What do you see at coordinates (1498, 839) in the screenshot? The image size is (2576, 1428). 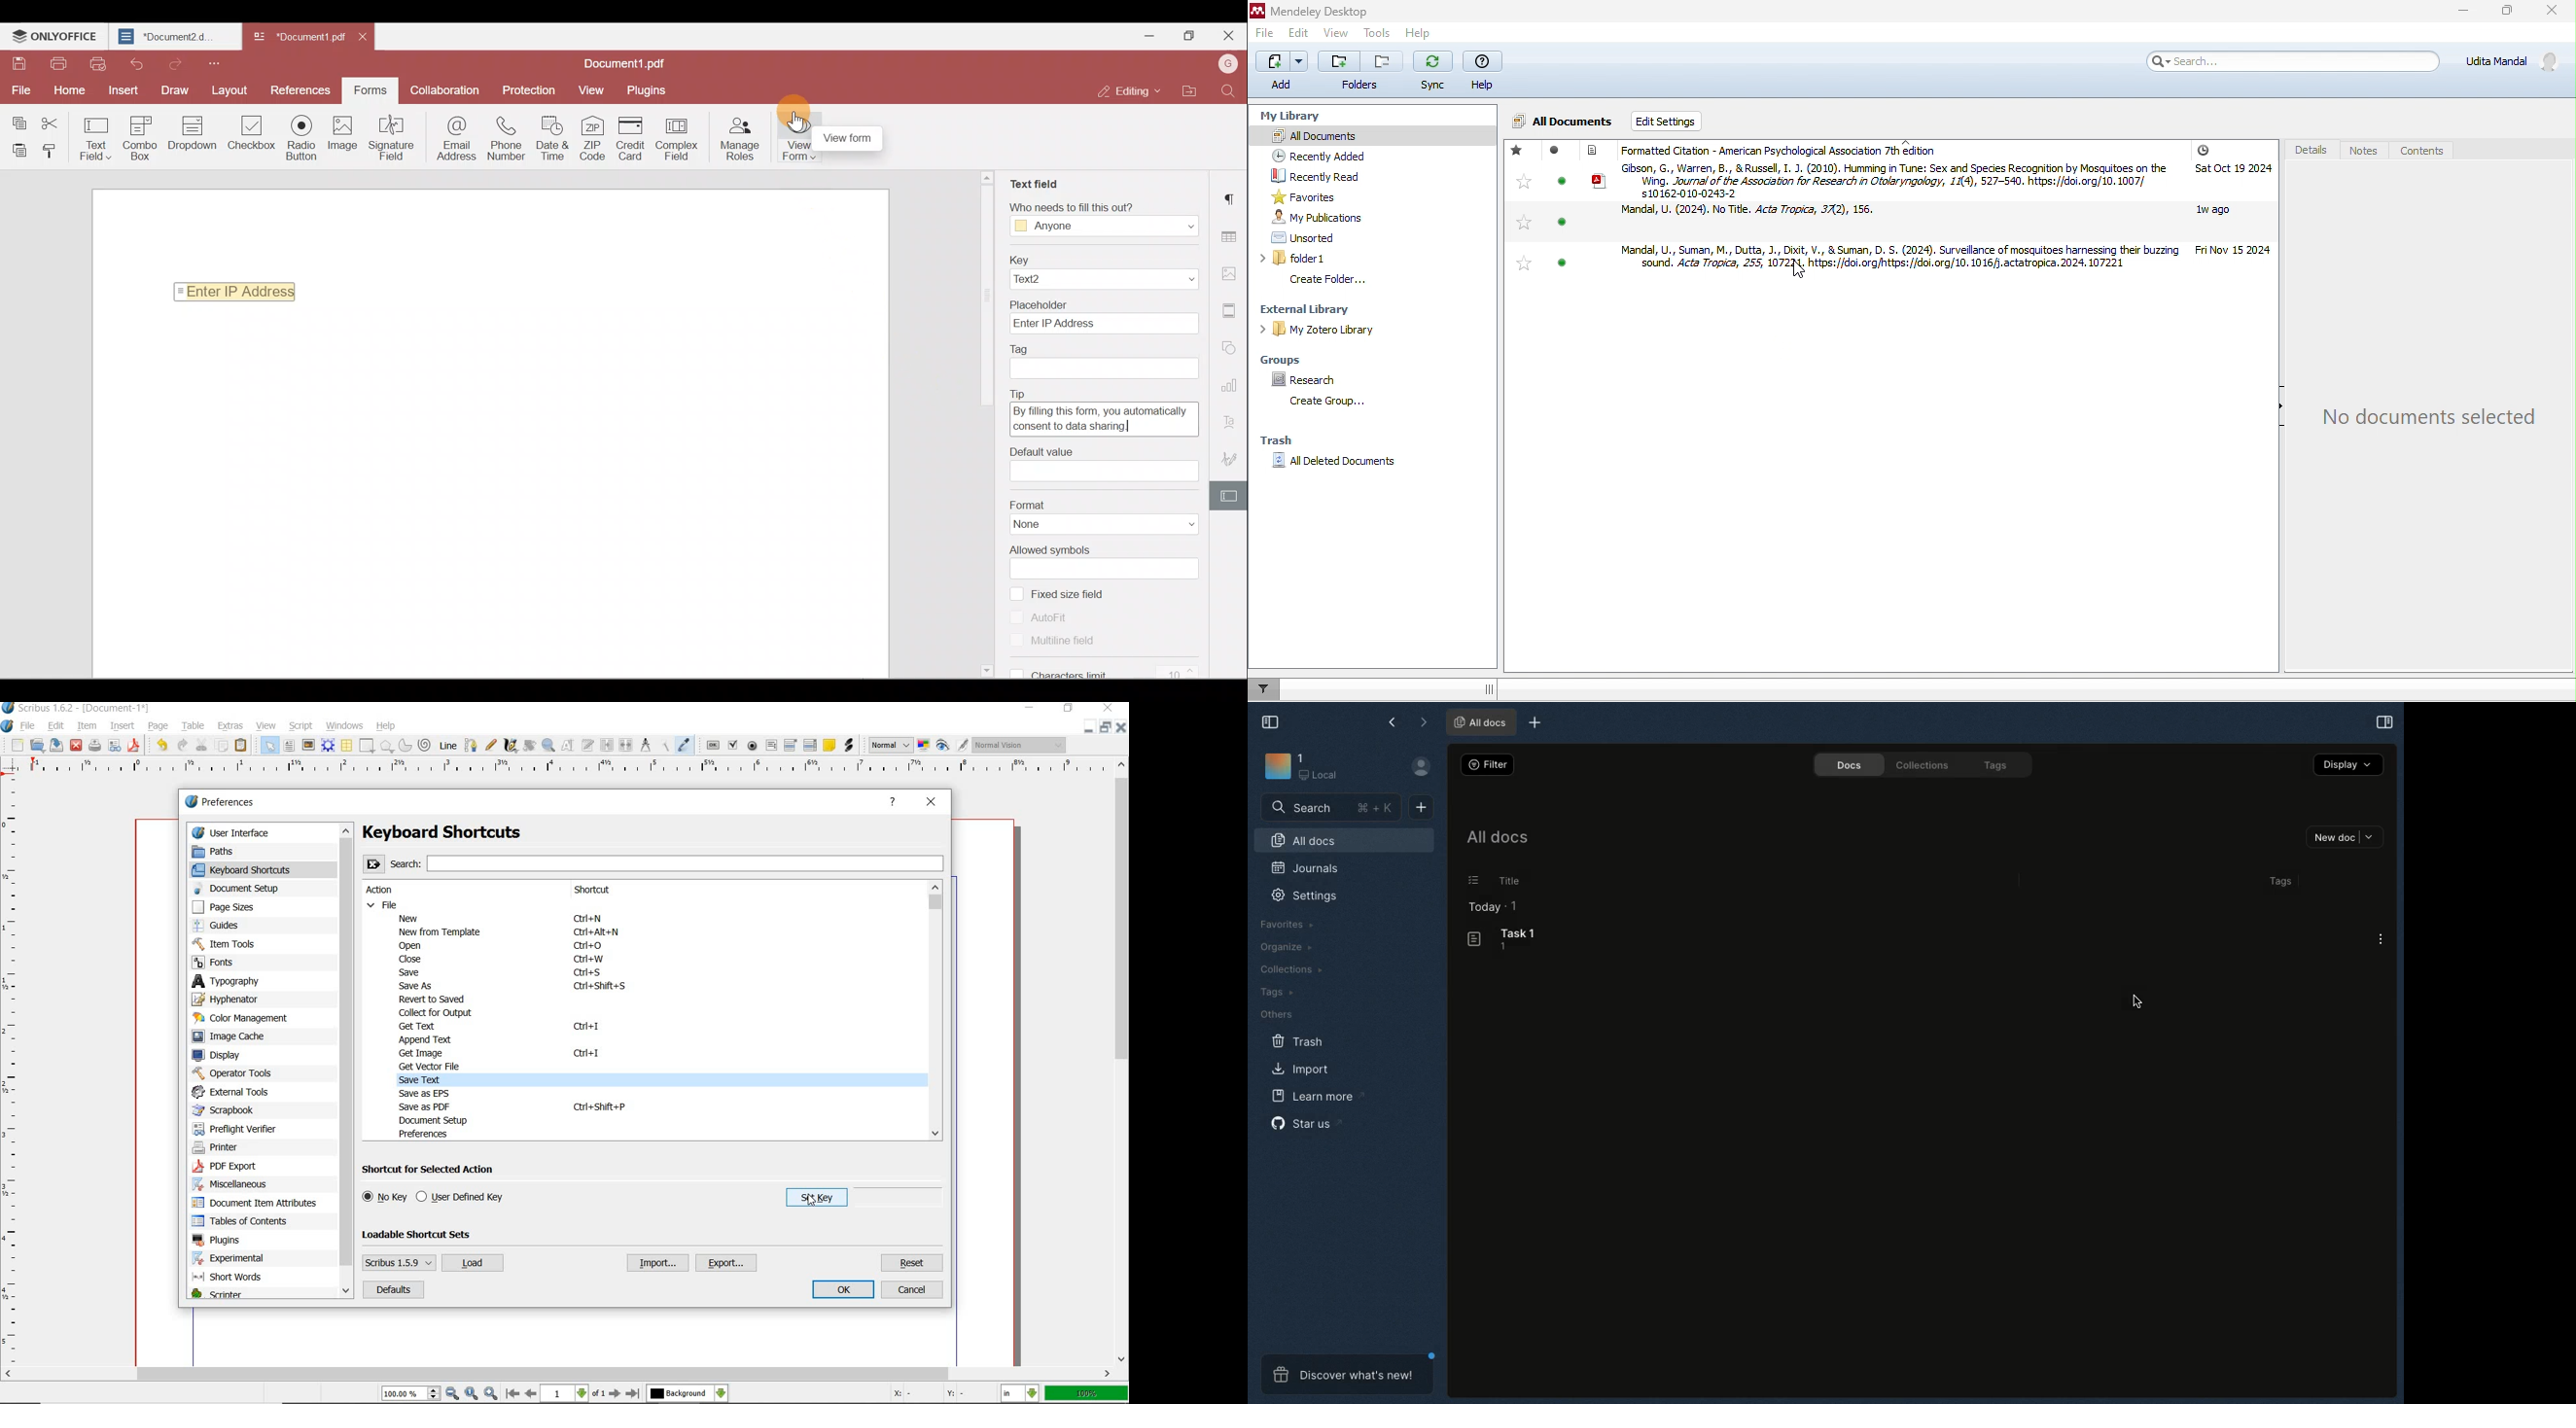 I see `All docs` at bounding box center [1498, 839].